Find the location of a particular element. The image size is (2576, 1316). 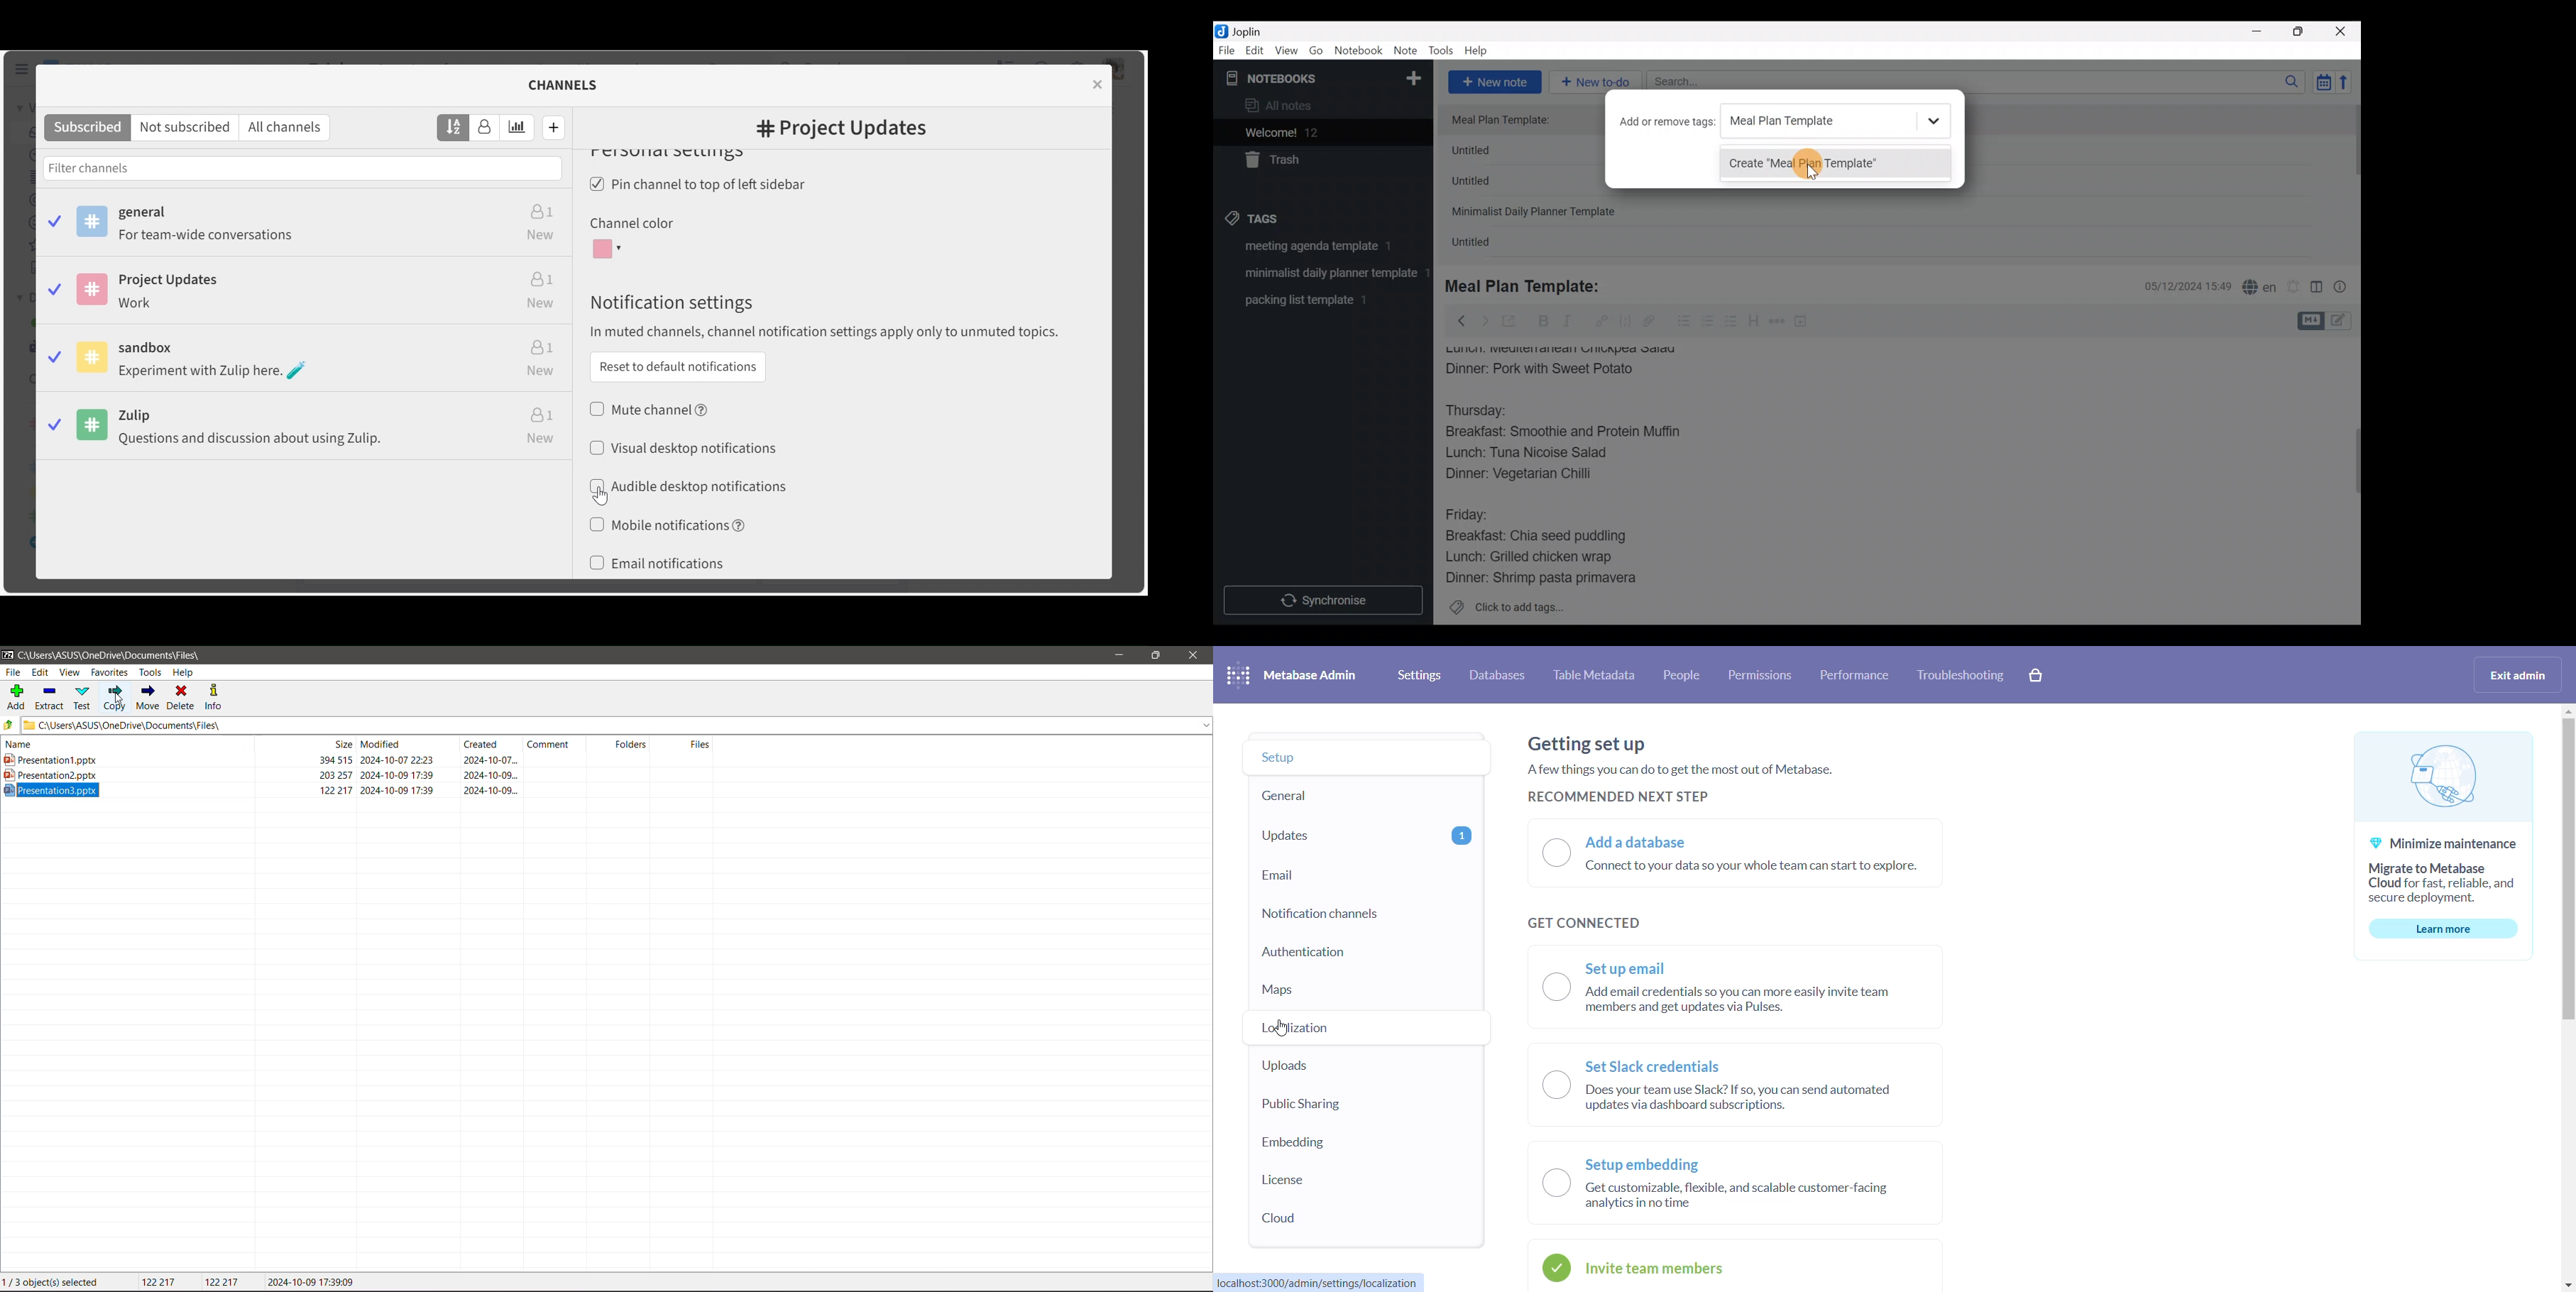

Notebook is located at coordinates (1359, 51).